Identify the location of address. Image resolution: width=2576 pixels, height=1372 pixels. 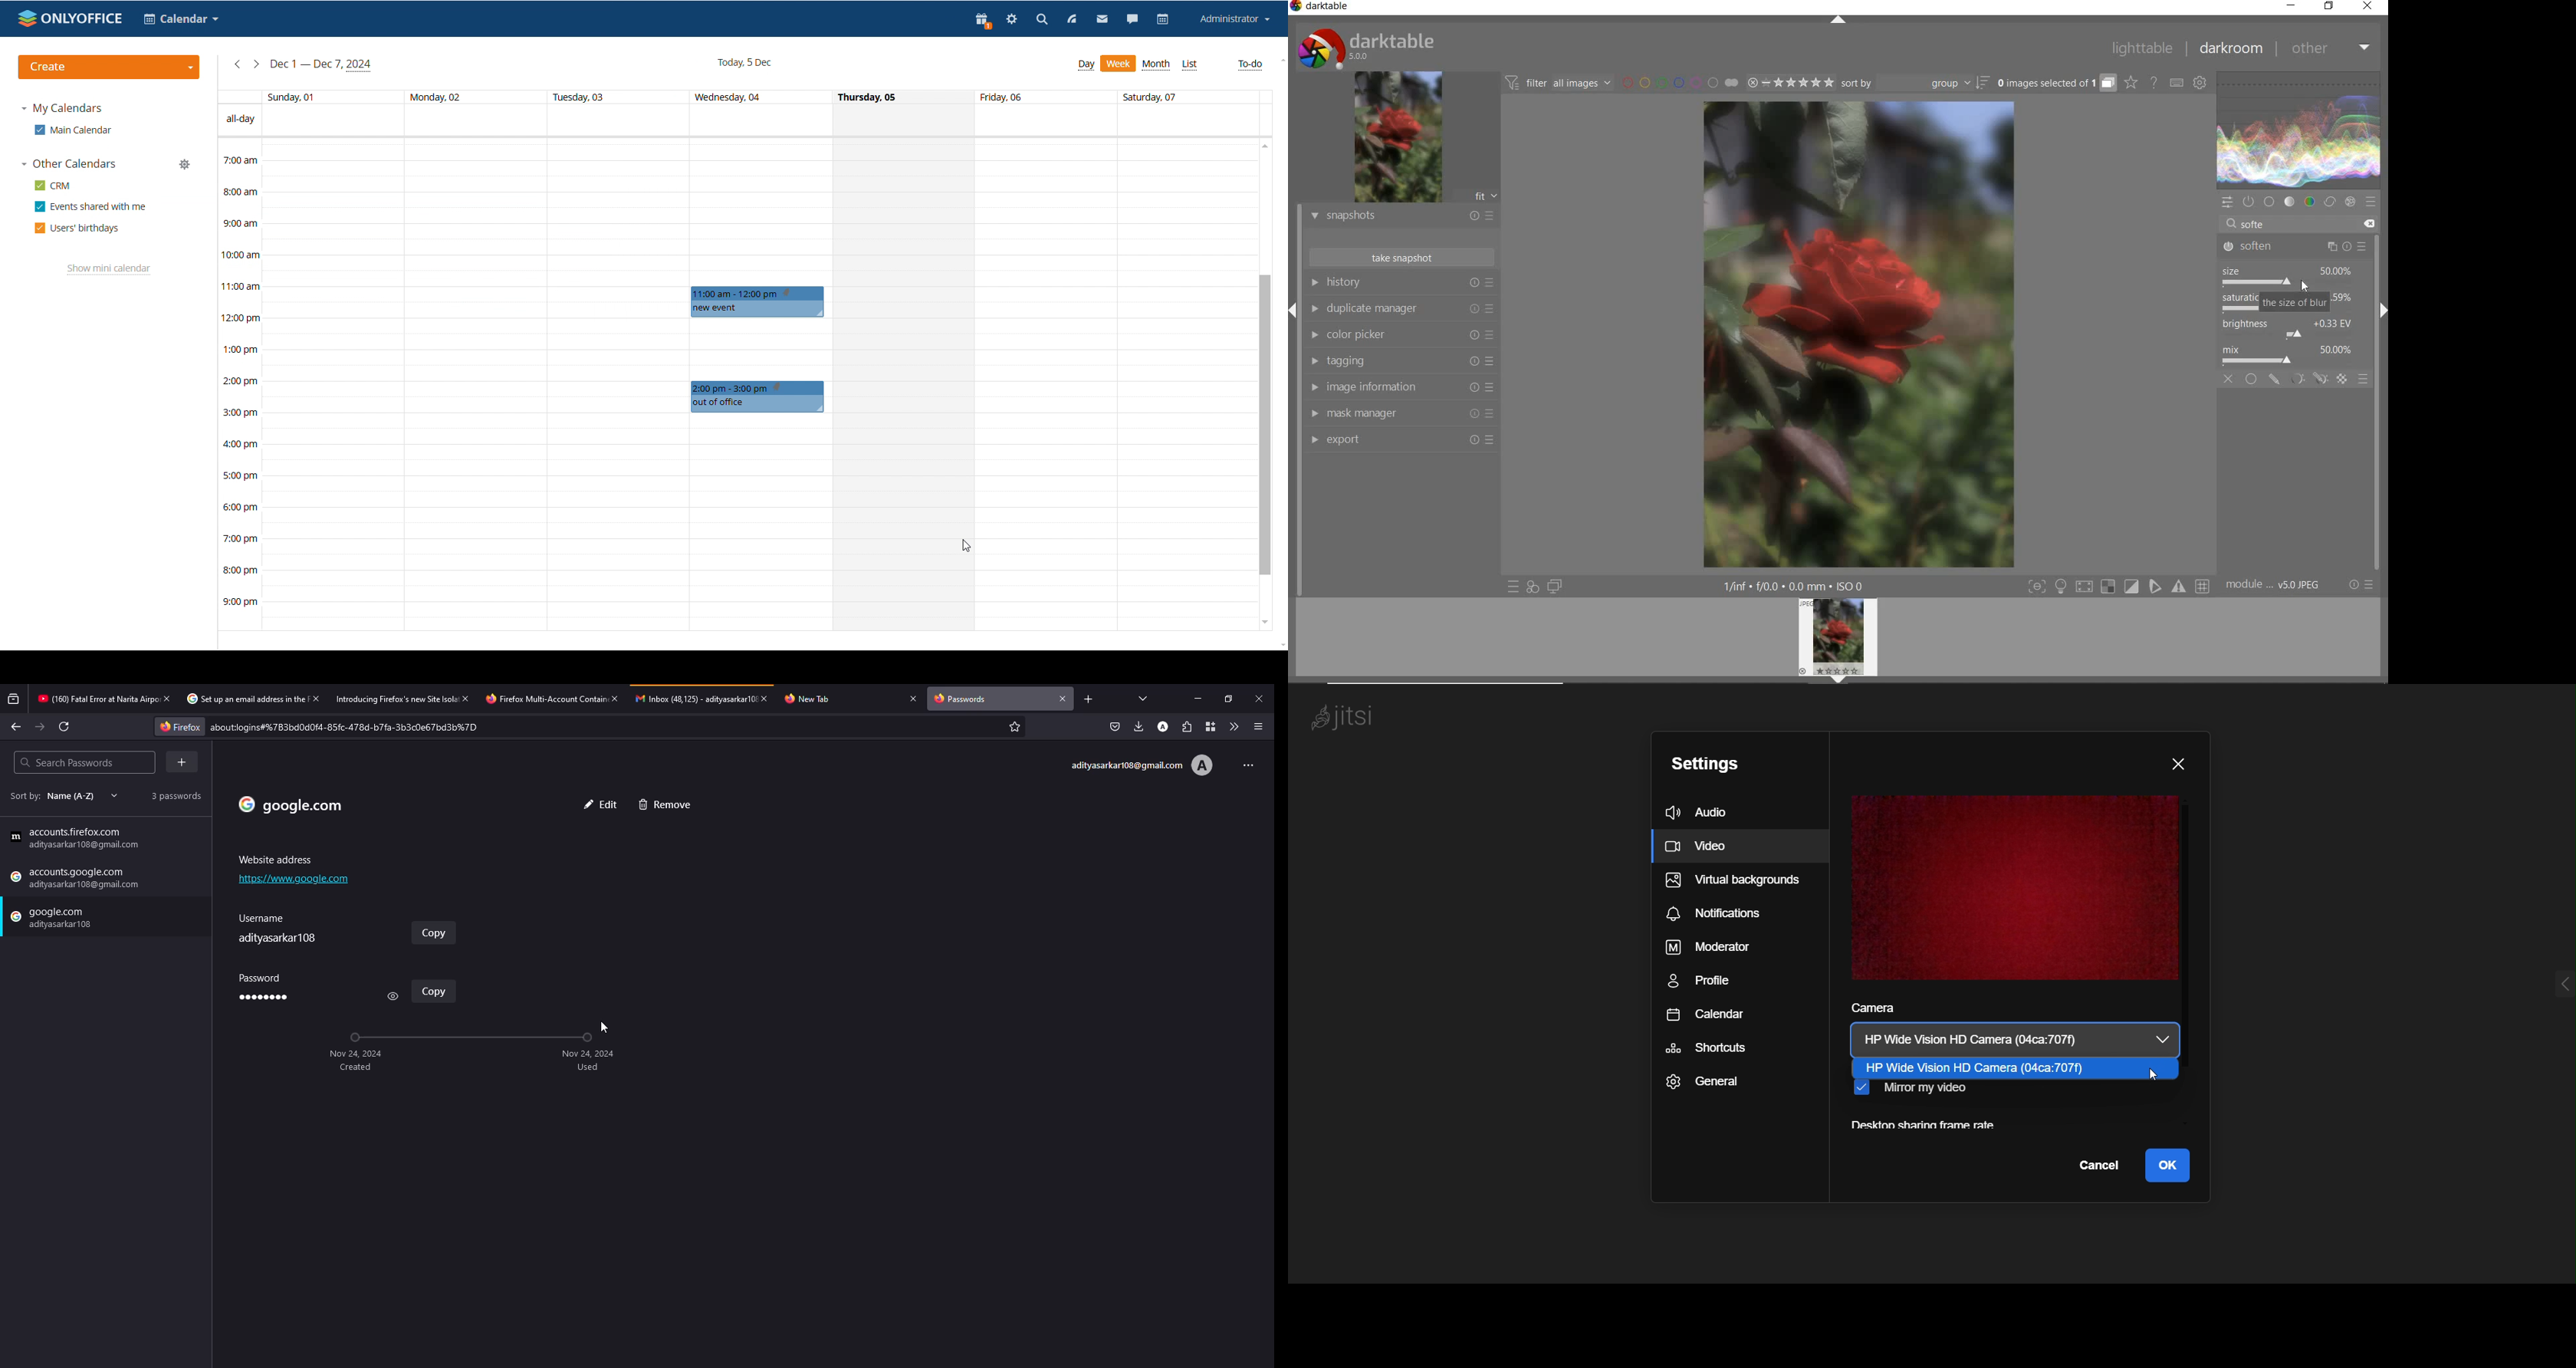
(301, 881).